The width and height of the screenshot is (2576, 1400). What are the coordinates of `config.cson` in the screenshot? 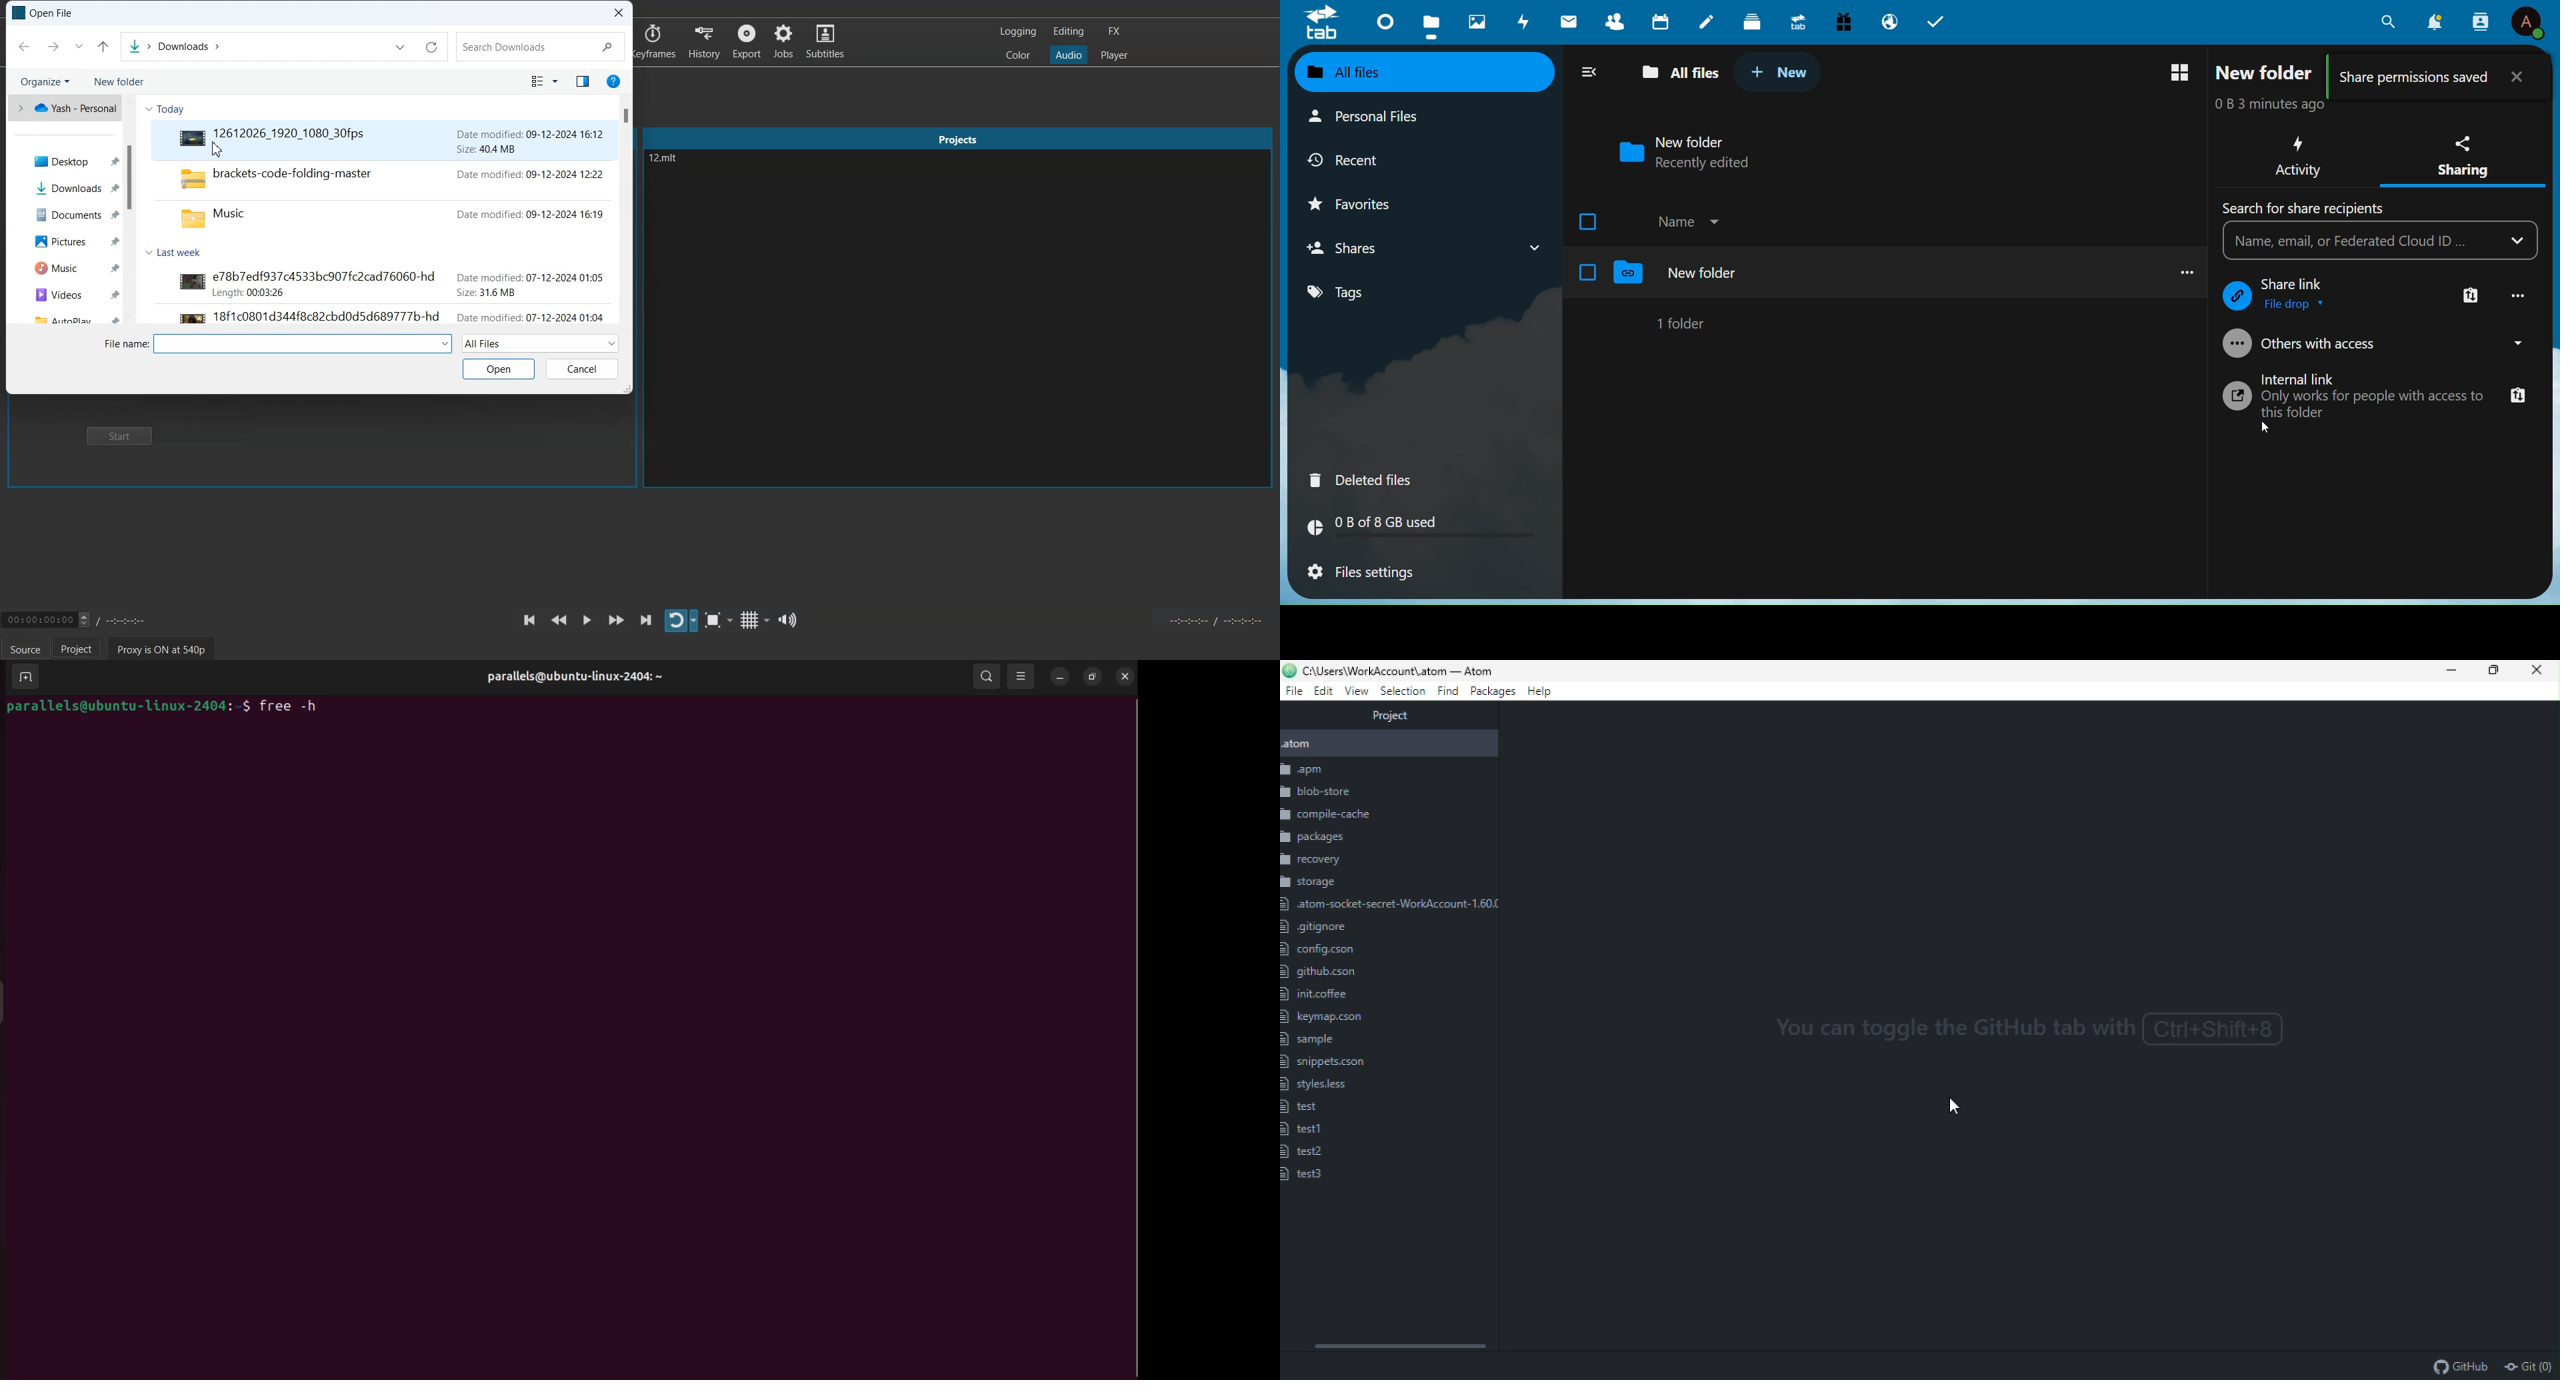 It's located at (1332, 951).